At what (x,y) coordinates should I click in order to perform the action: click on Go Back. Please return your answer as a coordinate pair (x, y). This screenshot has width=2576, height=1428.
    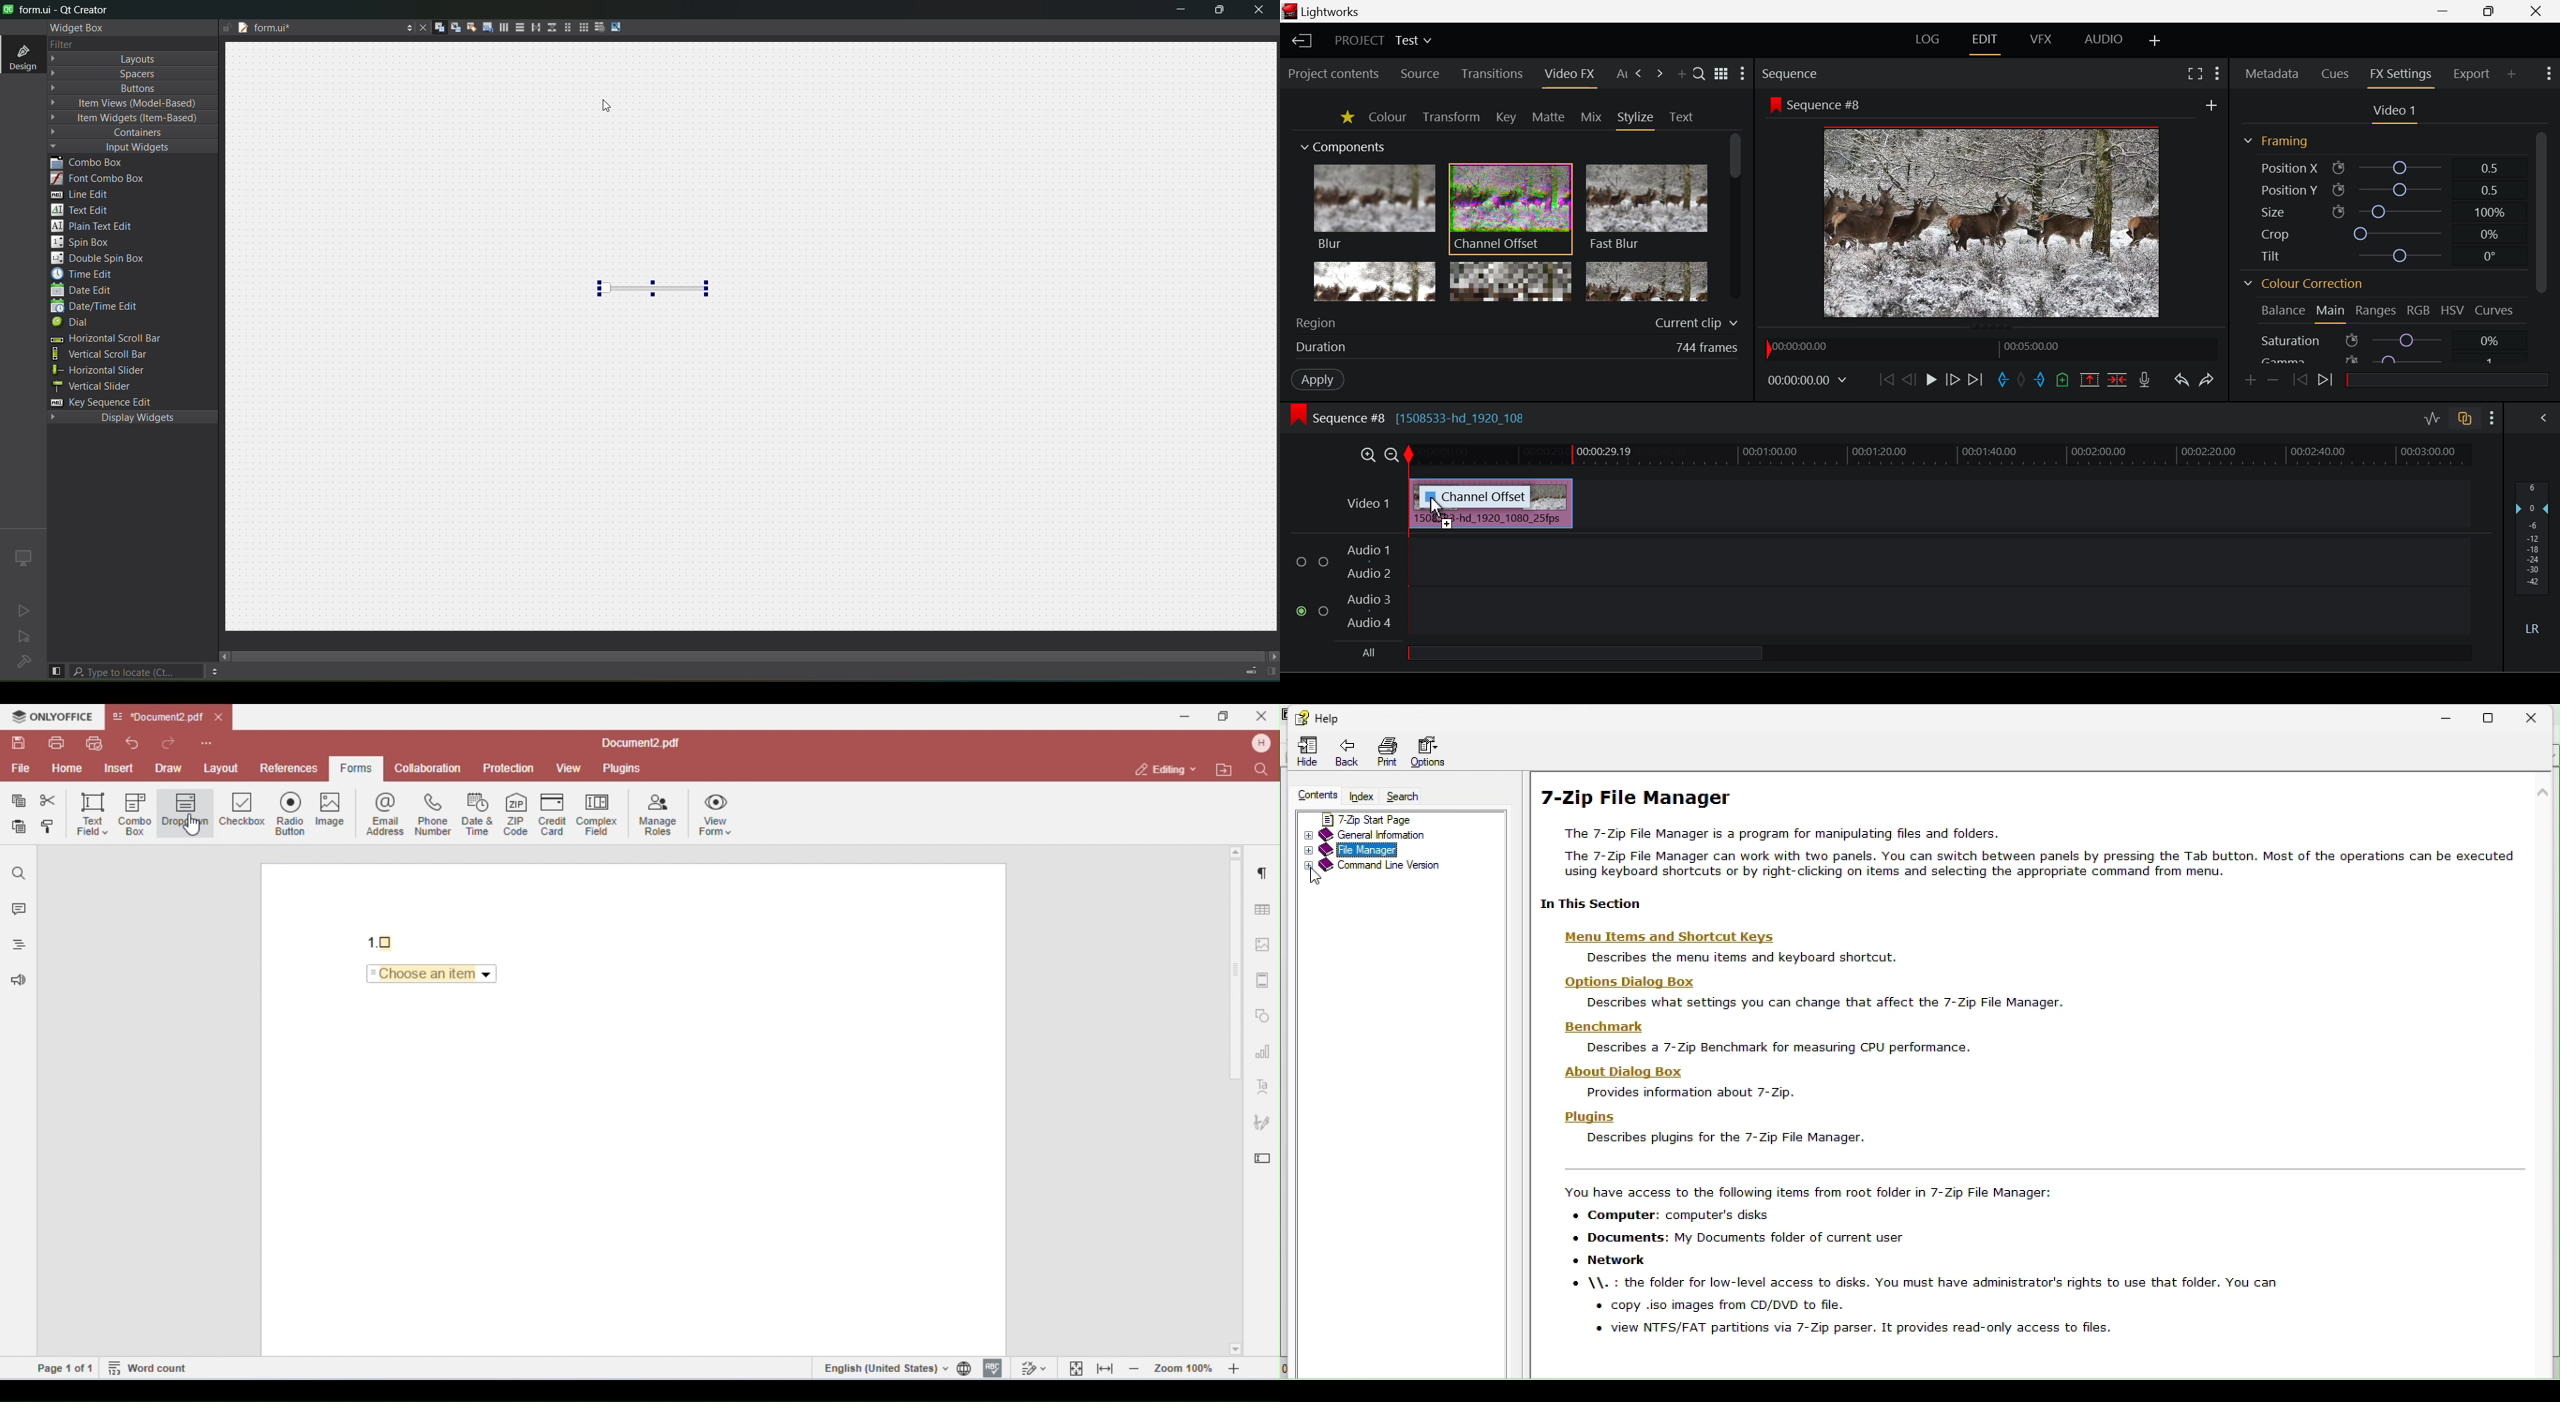
    Looking at the image, I should click on (1907, 380).